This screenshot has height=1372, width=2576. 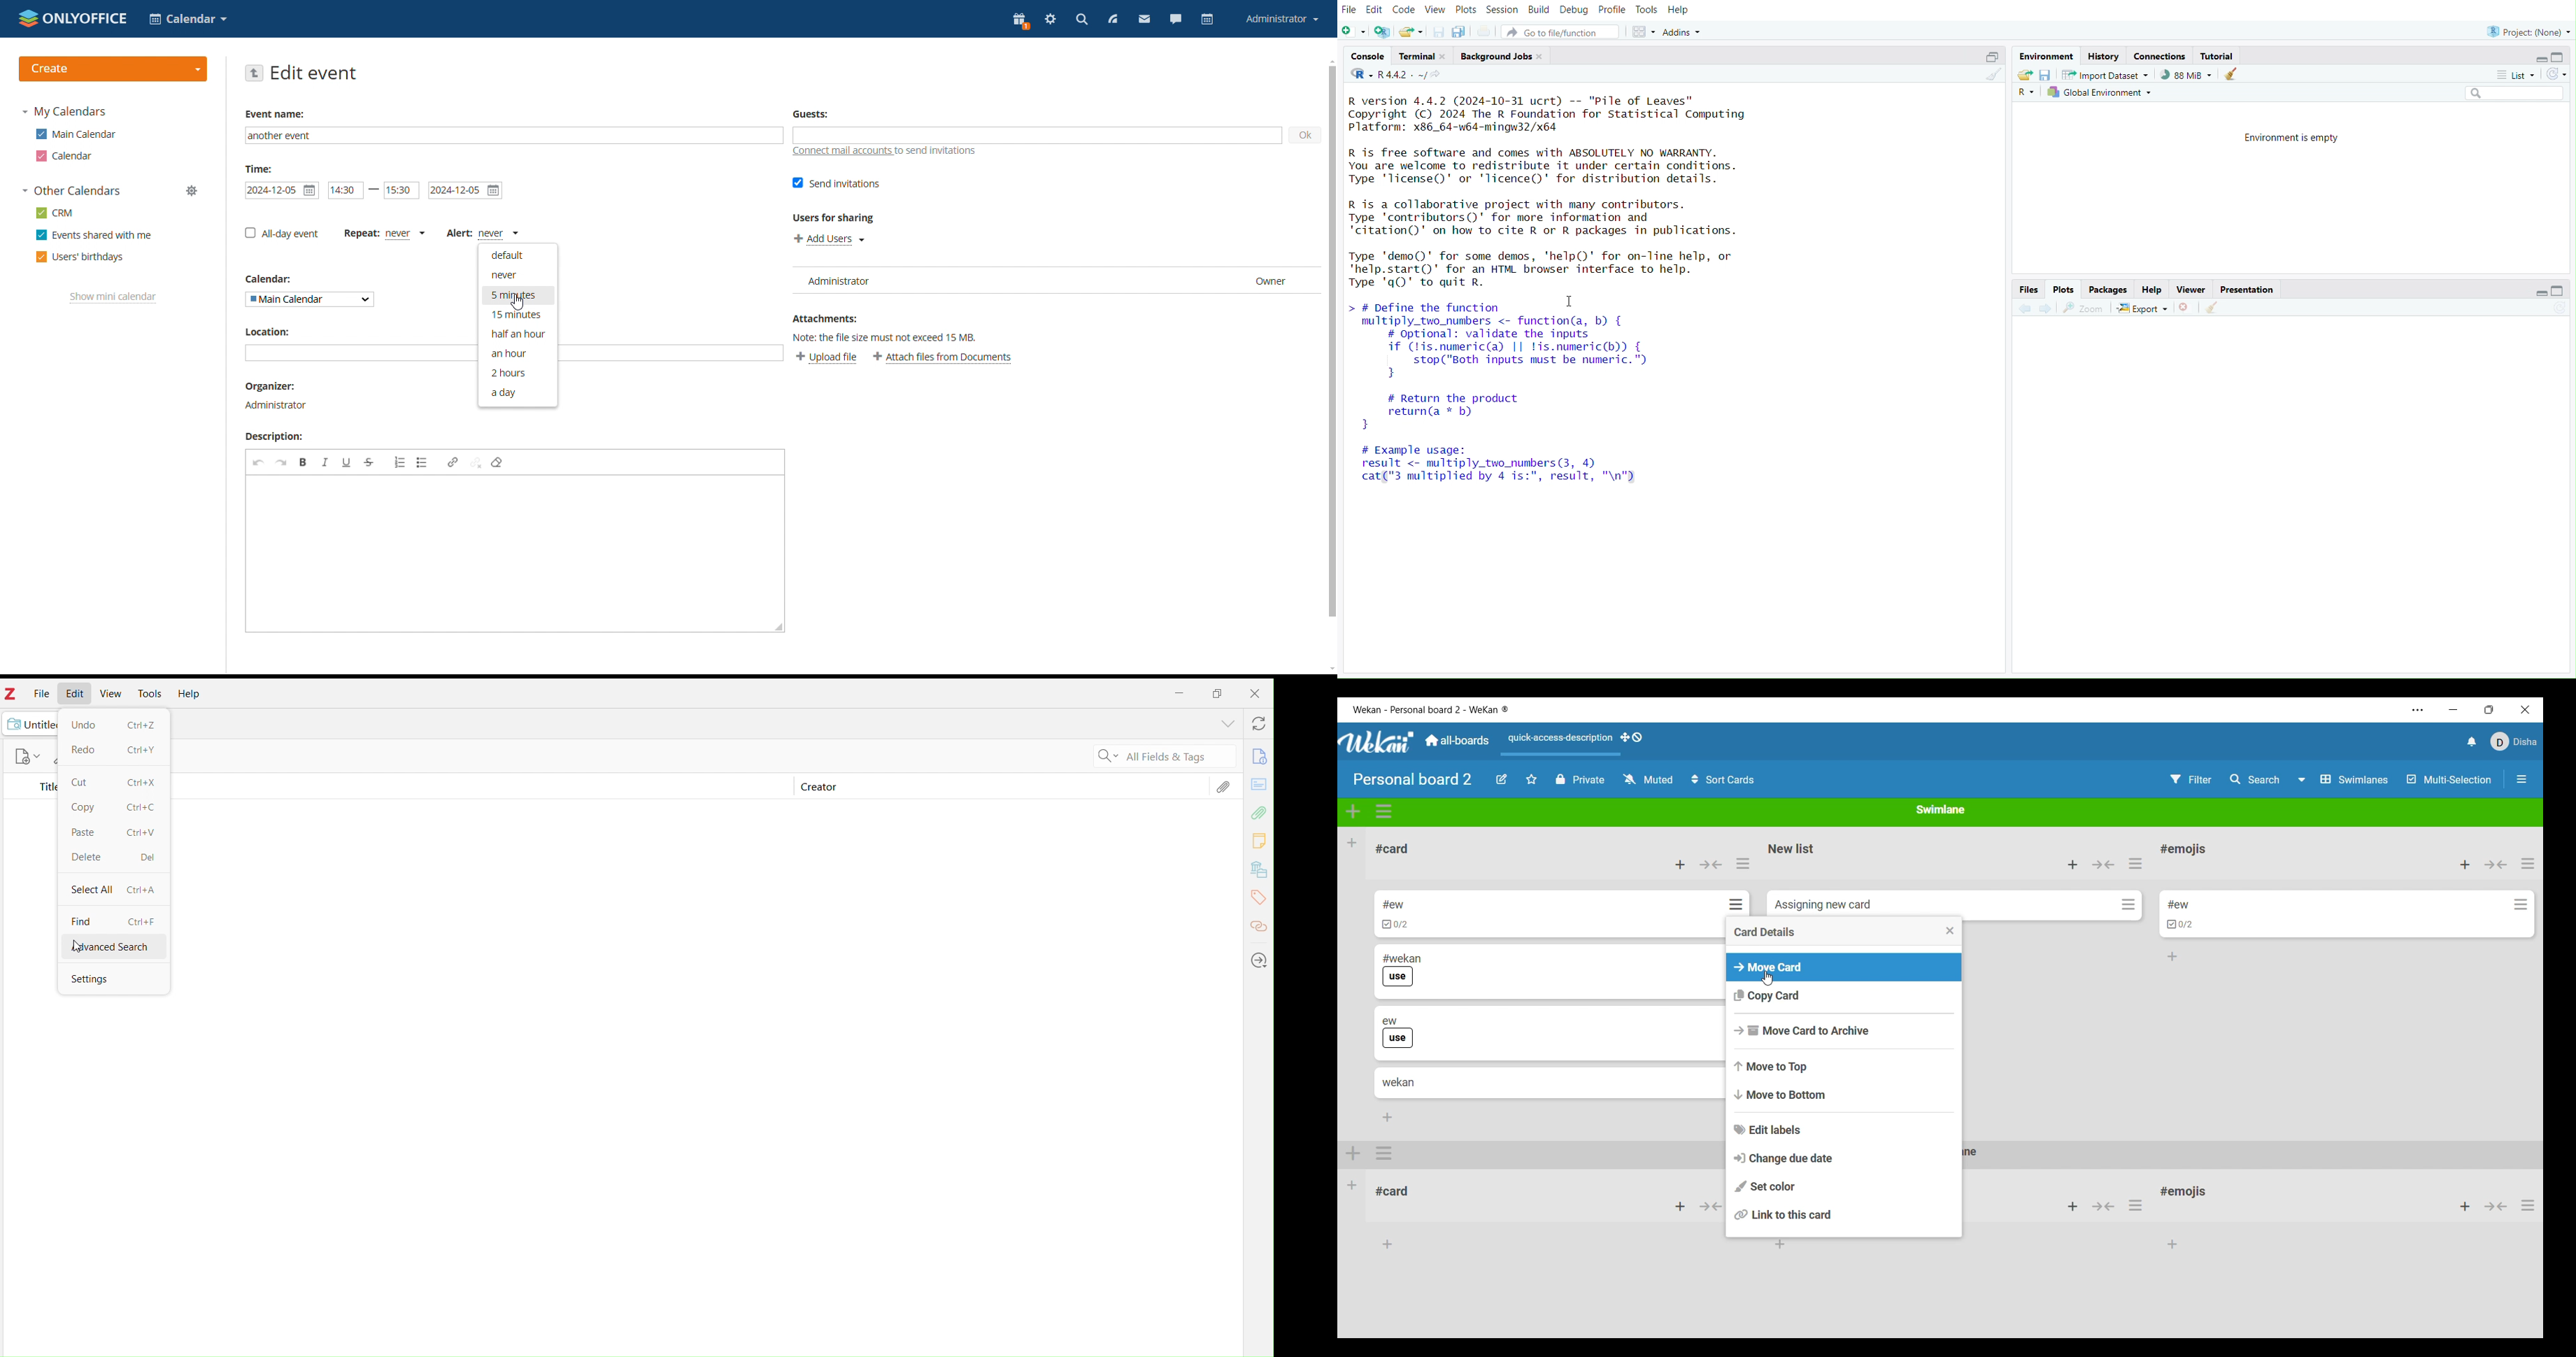 What do you see at coordinates (2188, 1194) in the screenshot?
I see `#emojis` at bounding box center [2188, 1194].